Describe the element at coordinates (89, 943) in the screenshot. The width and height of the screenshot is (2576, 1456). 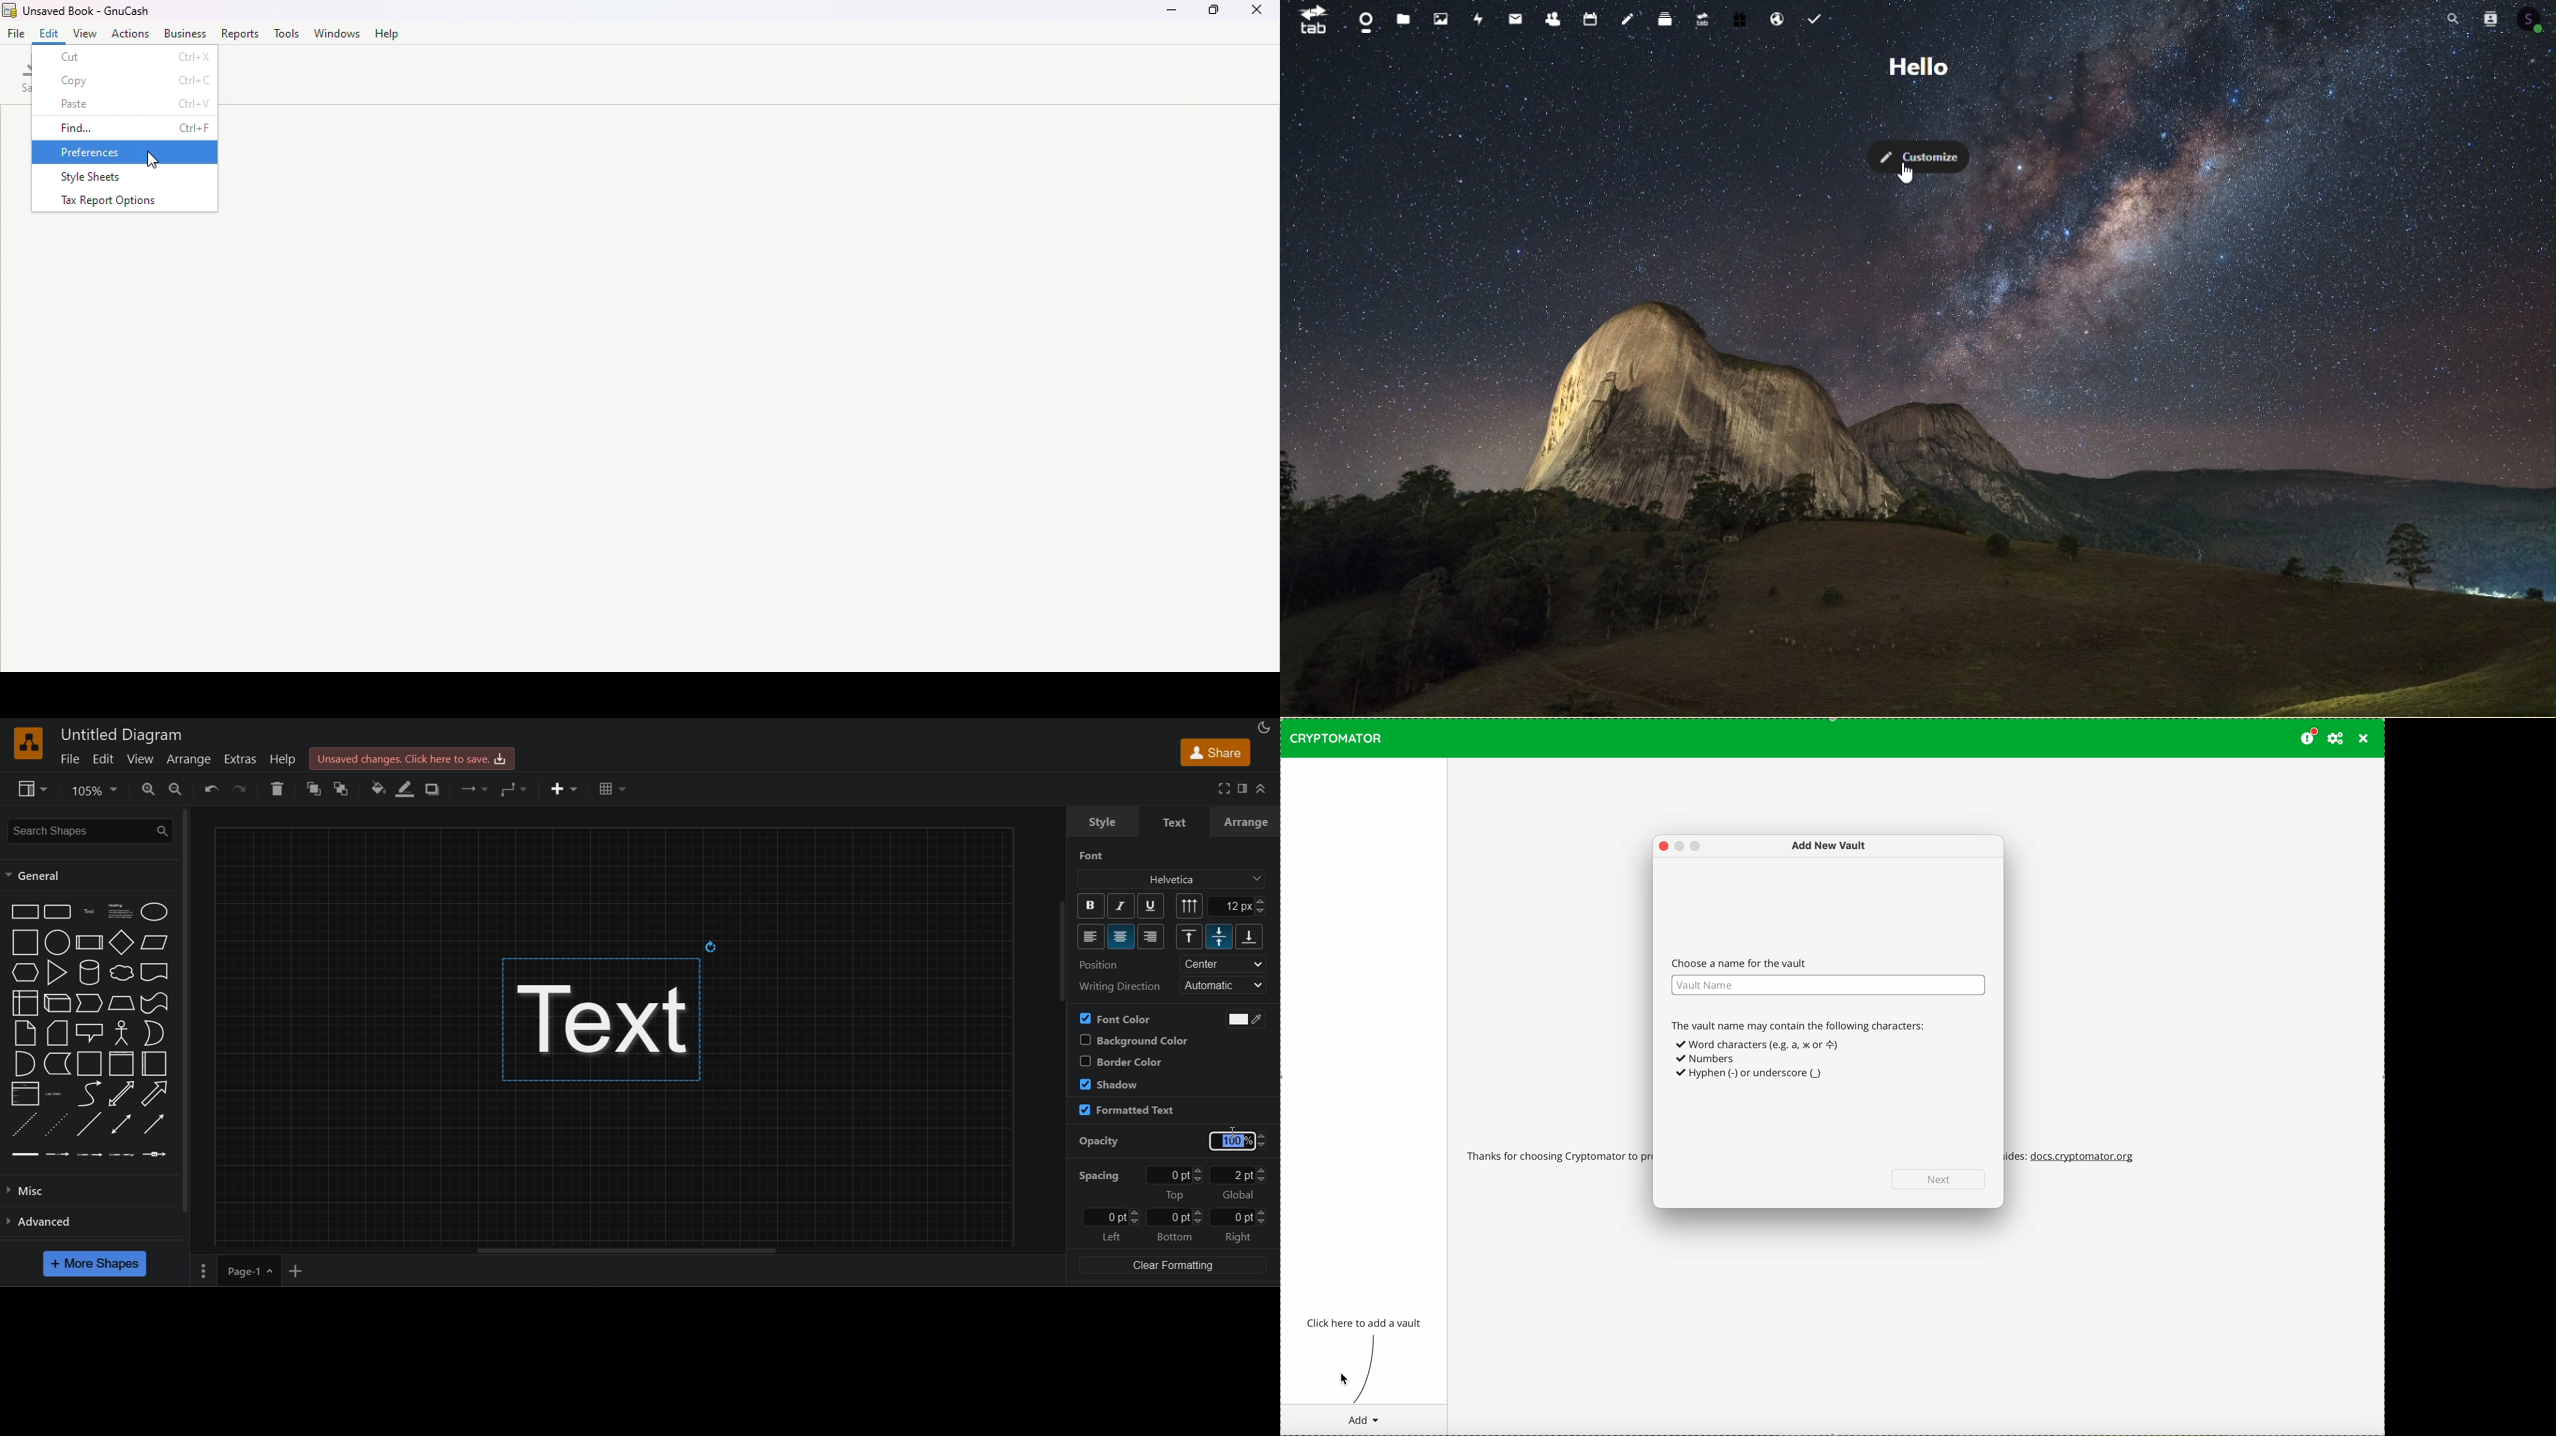
I see `process` at that location.